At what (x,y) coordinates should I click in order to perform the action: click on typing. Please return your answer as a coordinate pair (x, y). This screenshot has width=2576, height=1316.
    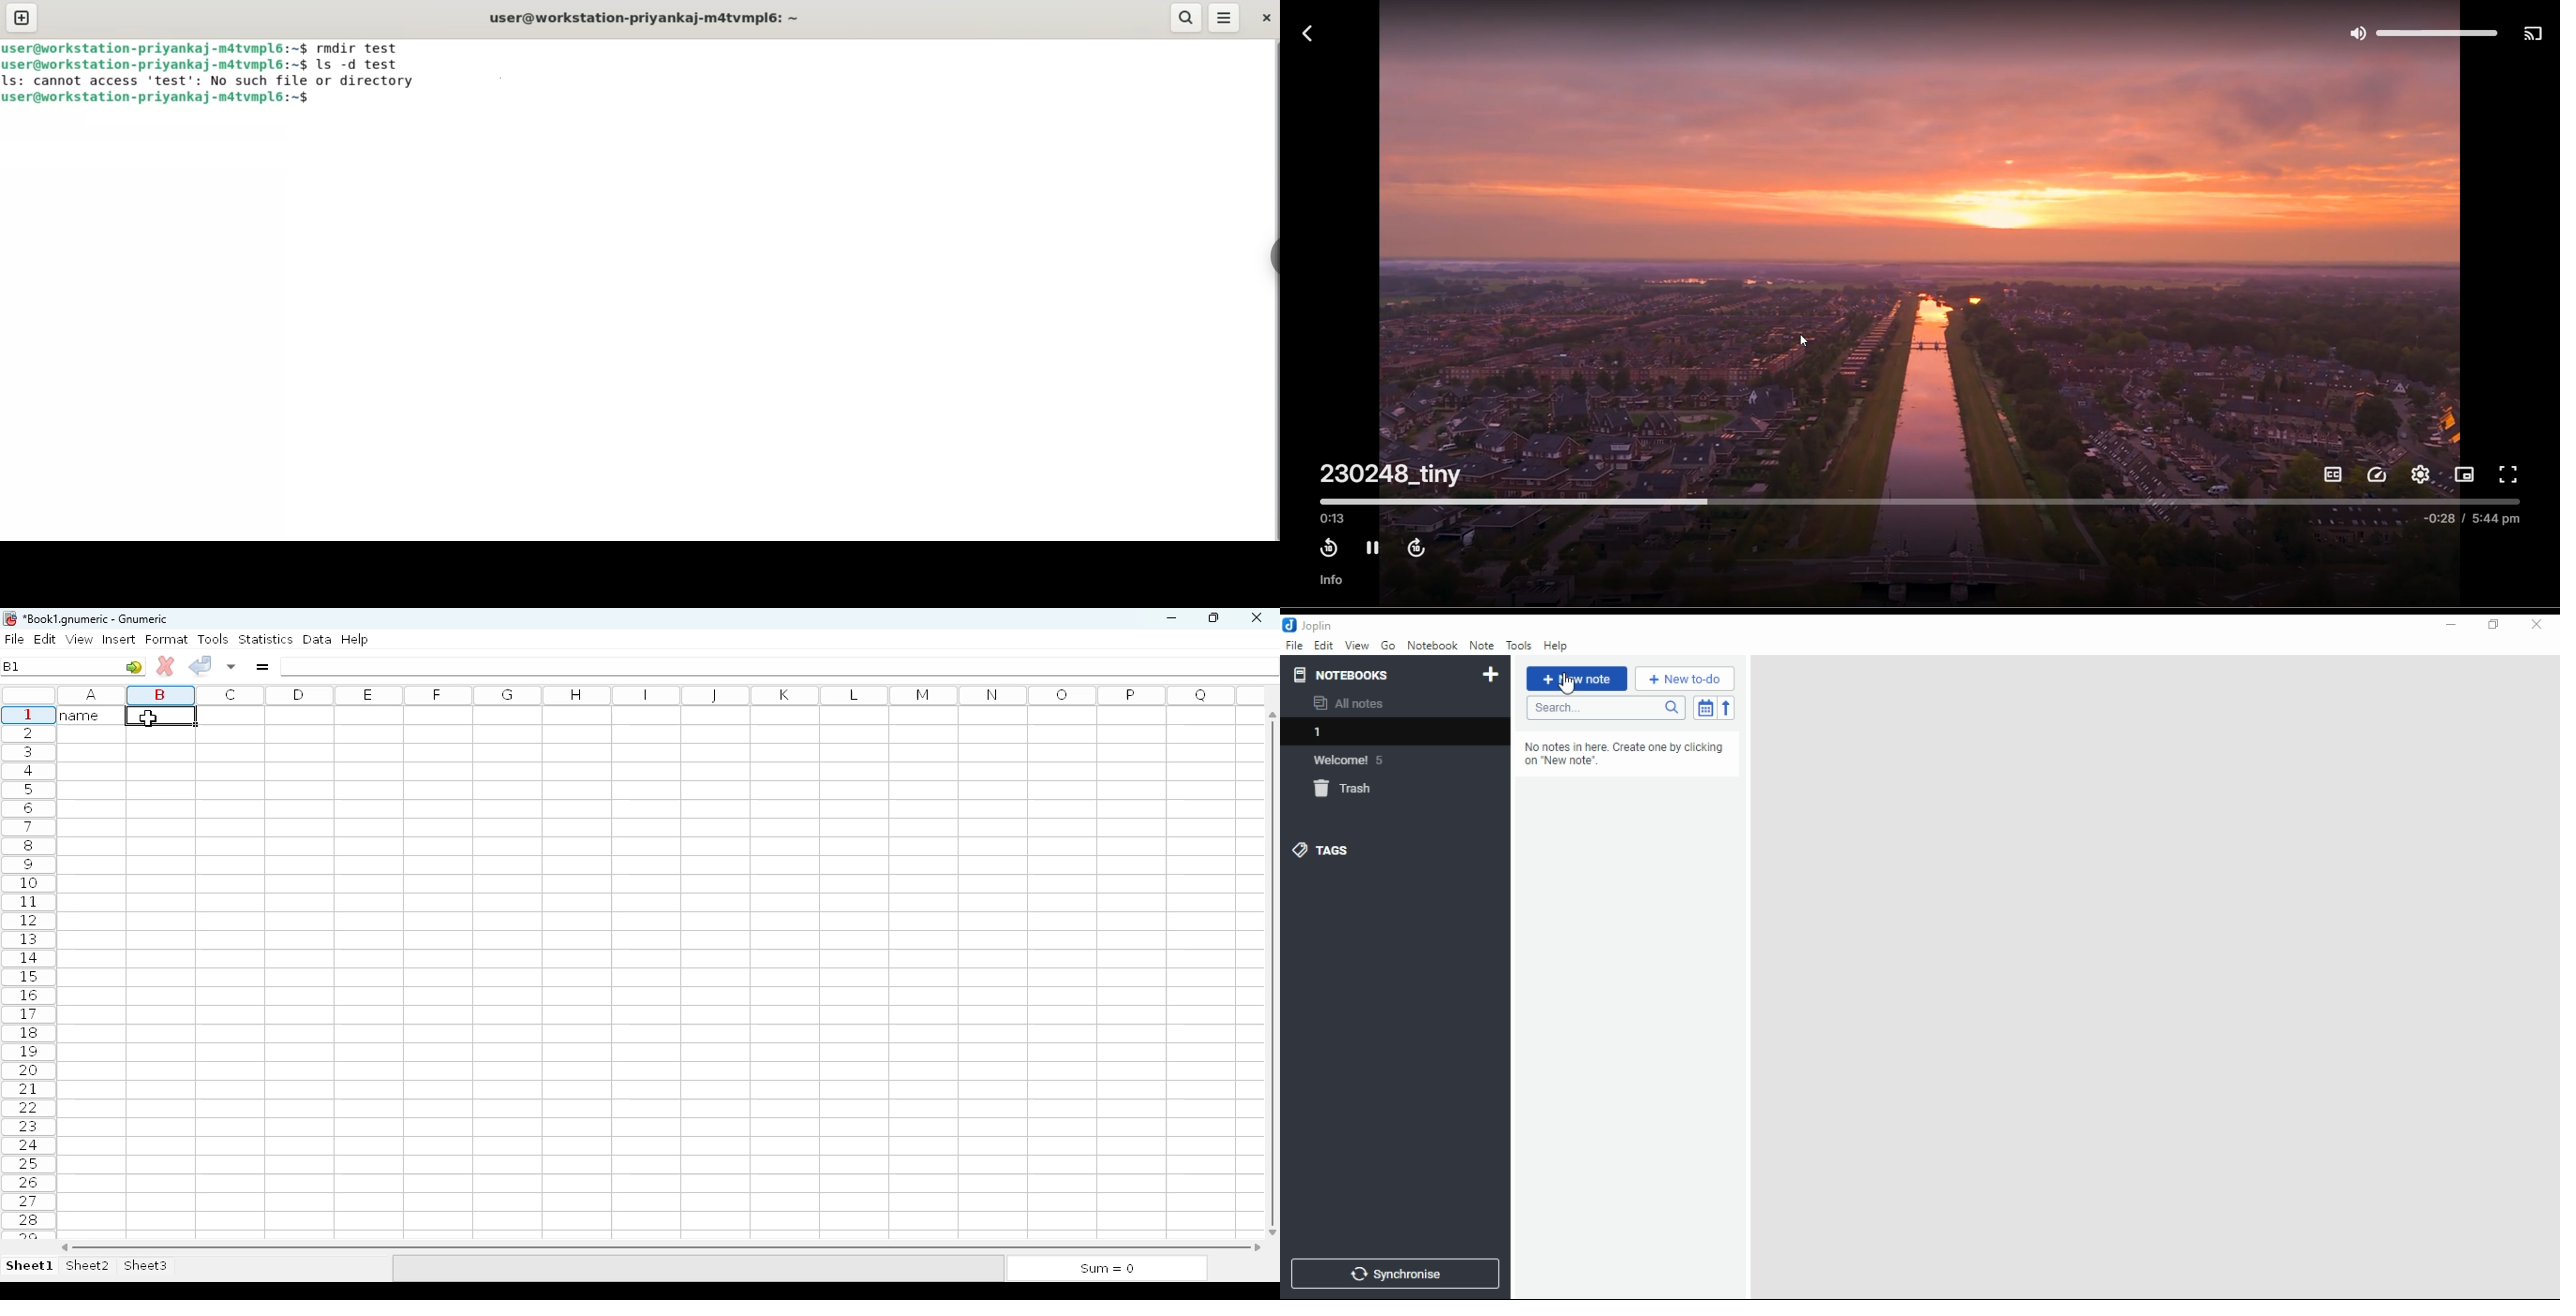
    Looking at the image, I should click on (151, 718).